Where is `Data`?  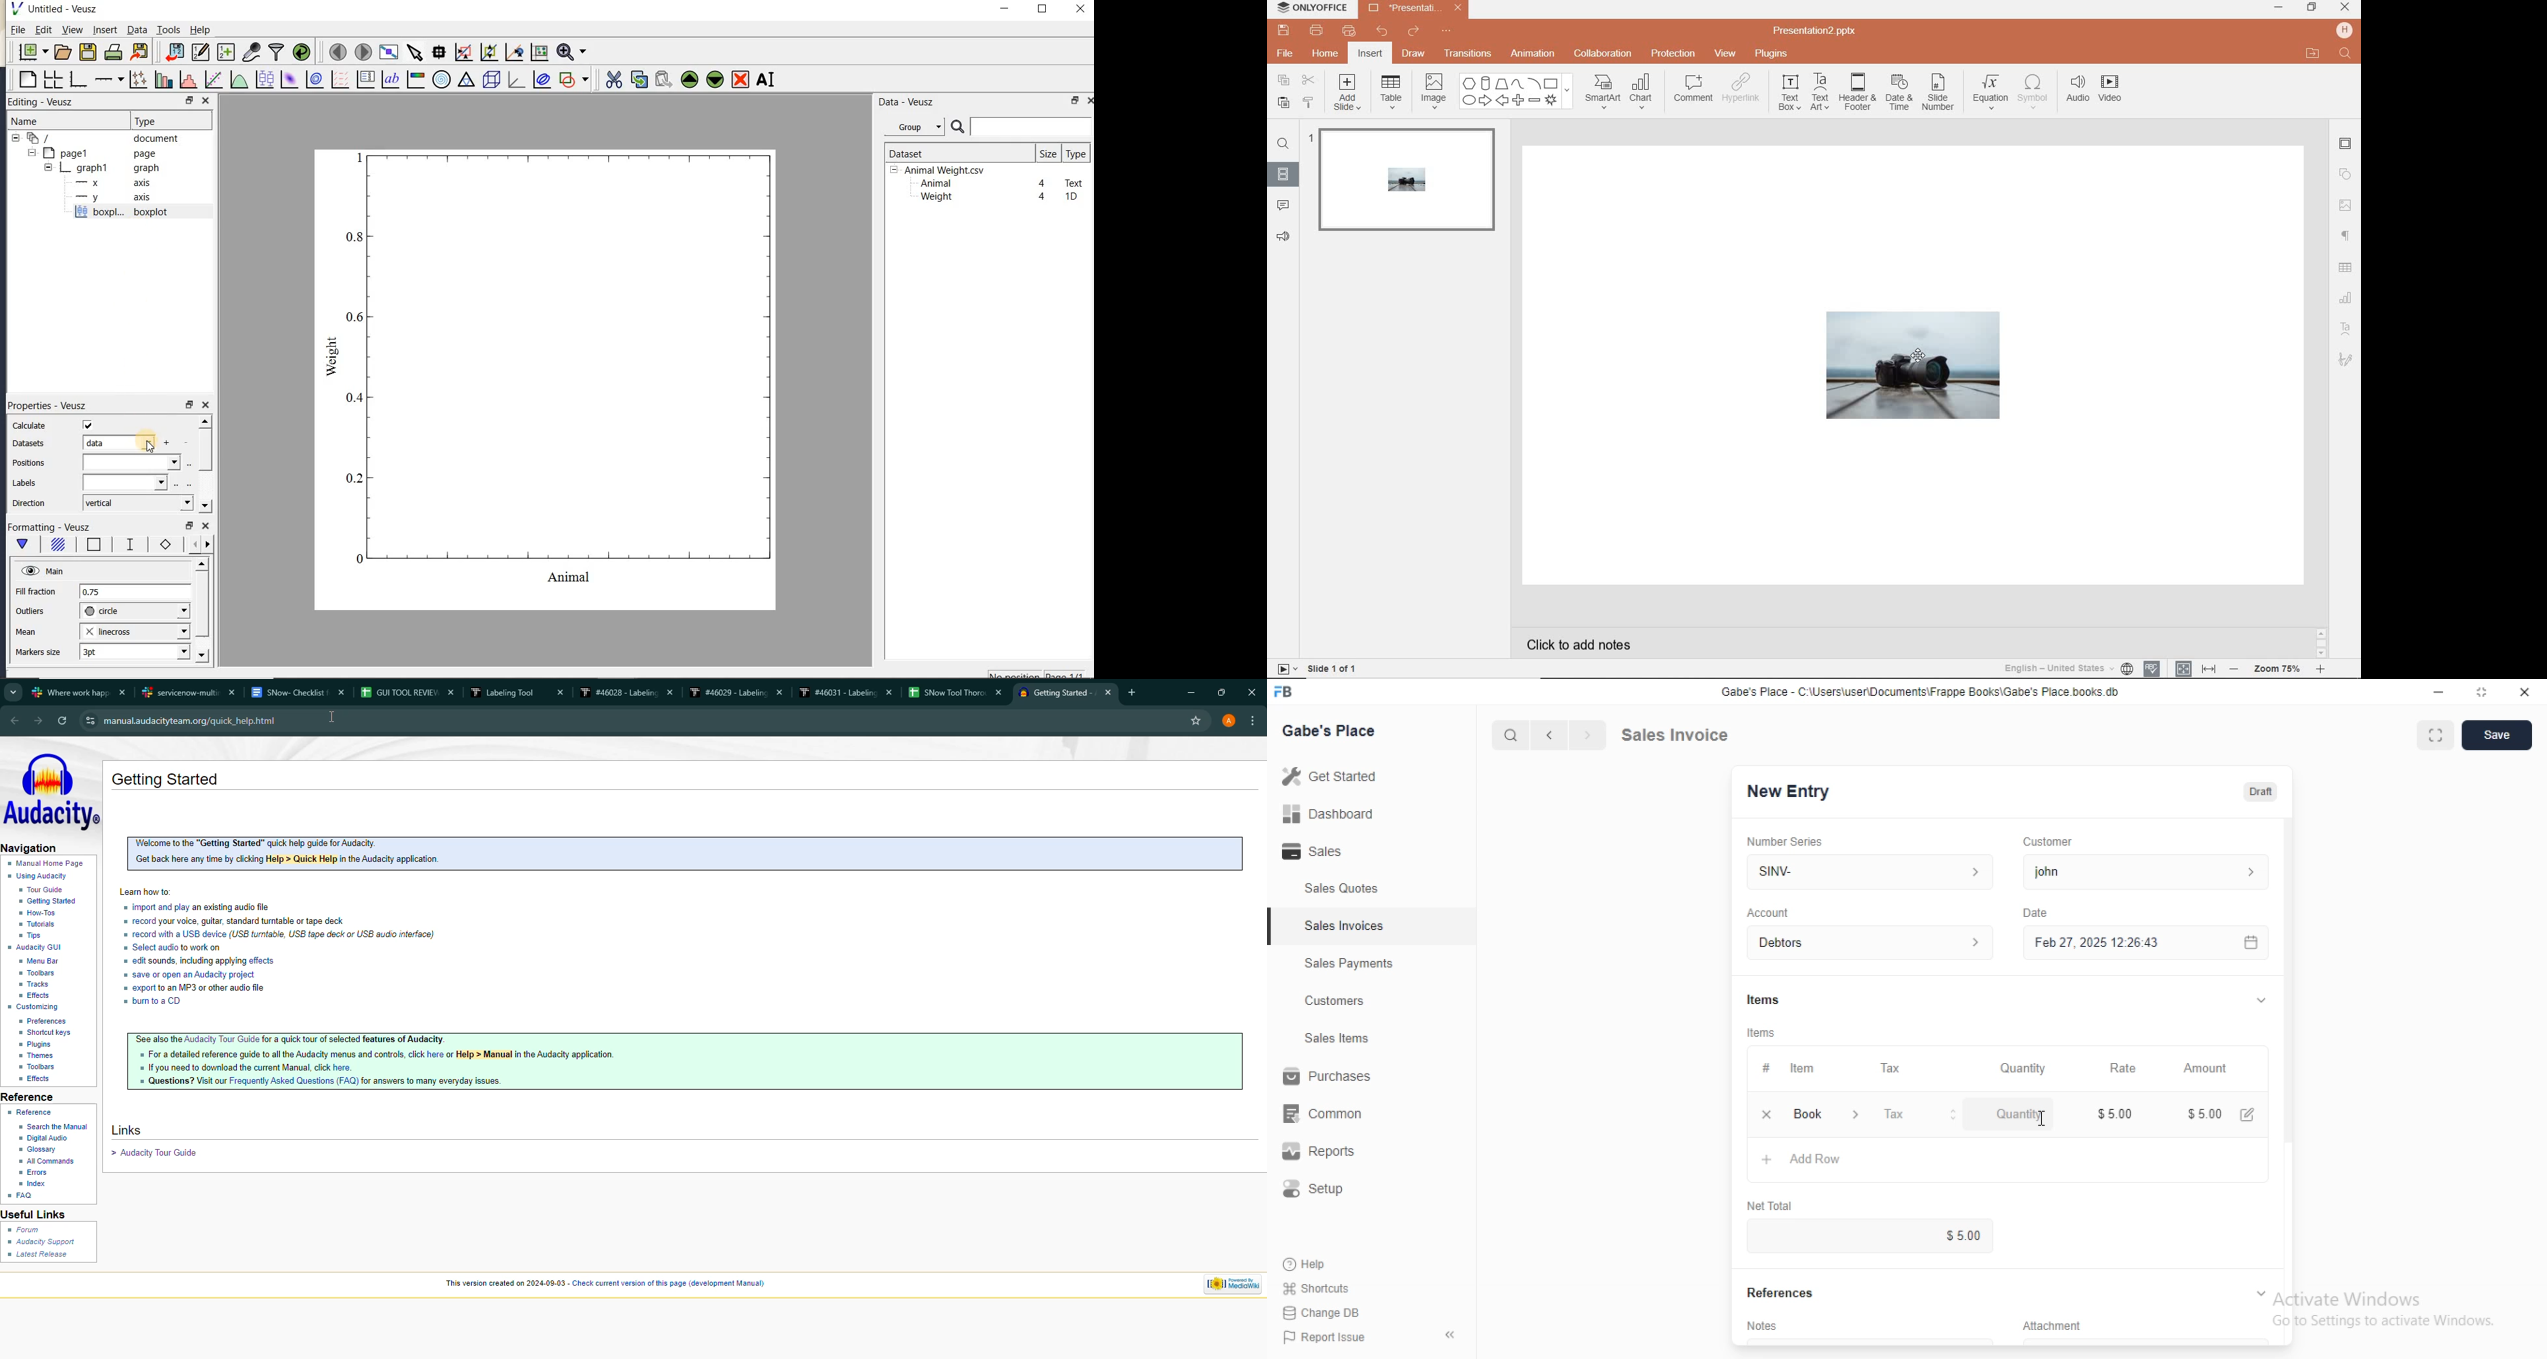 Data is located at coordinates (137, 29).